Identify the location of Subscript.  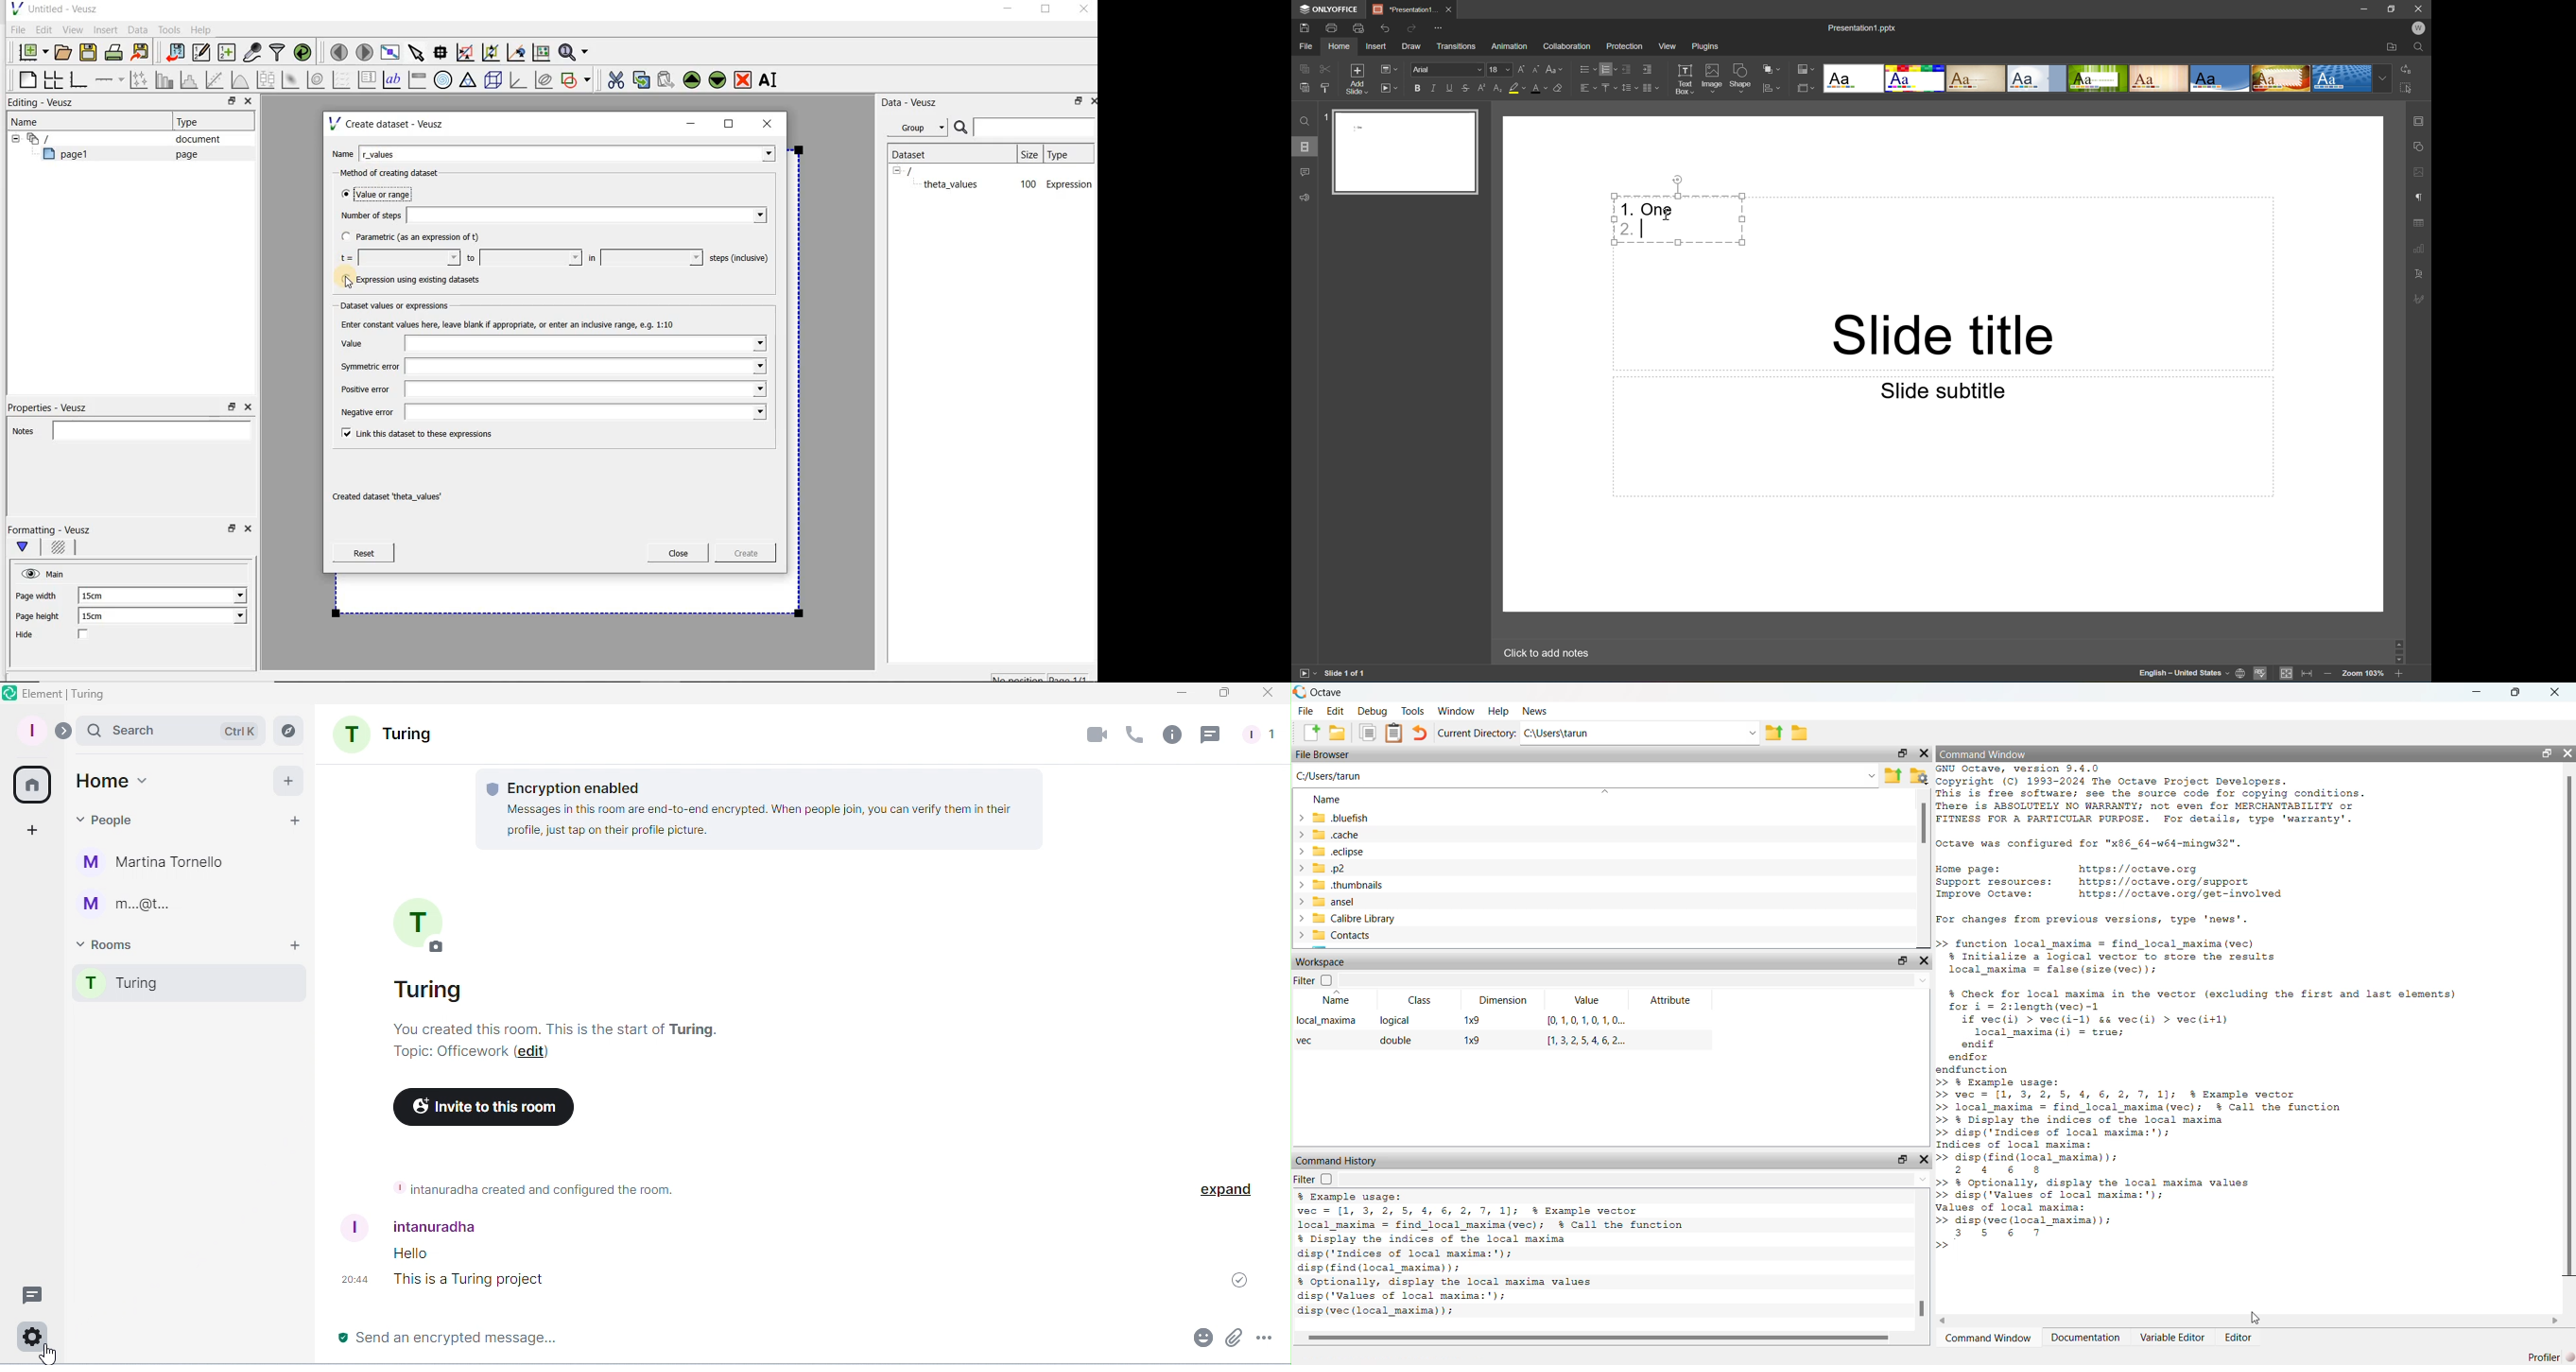
(1497, 89).